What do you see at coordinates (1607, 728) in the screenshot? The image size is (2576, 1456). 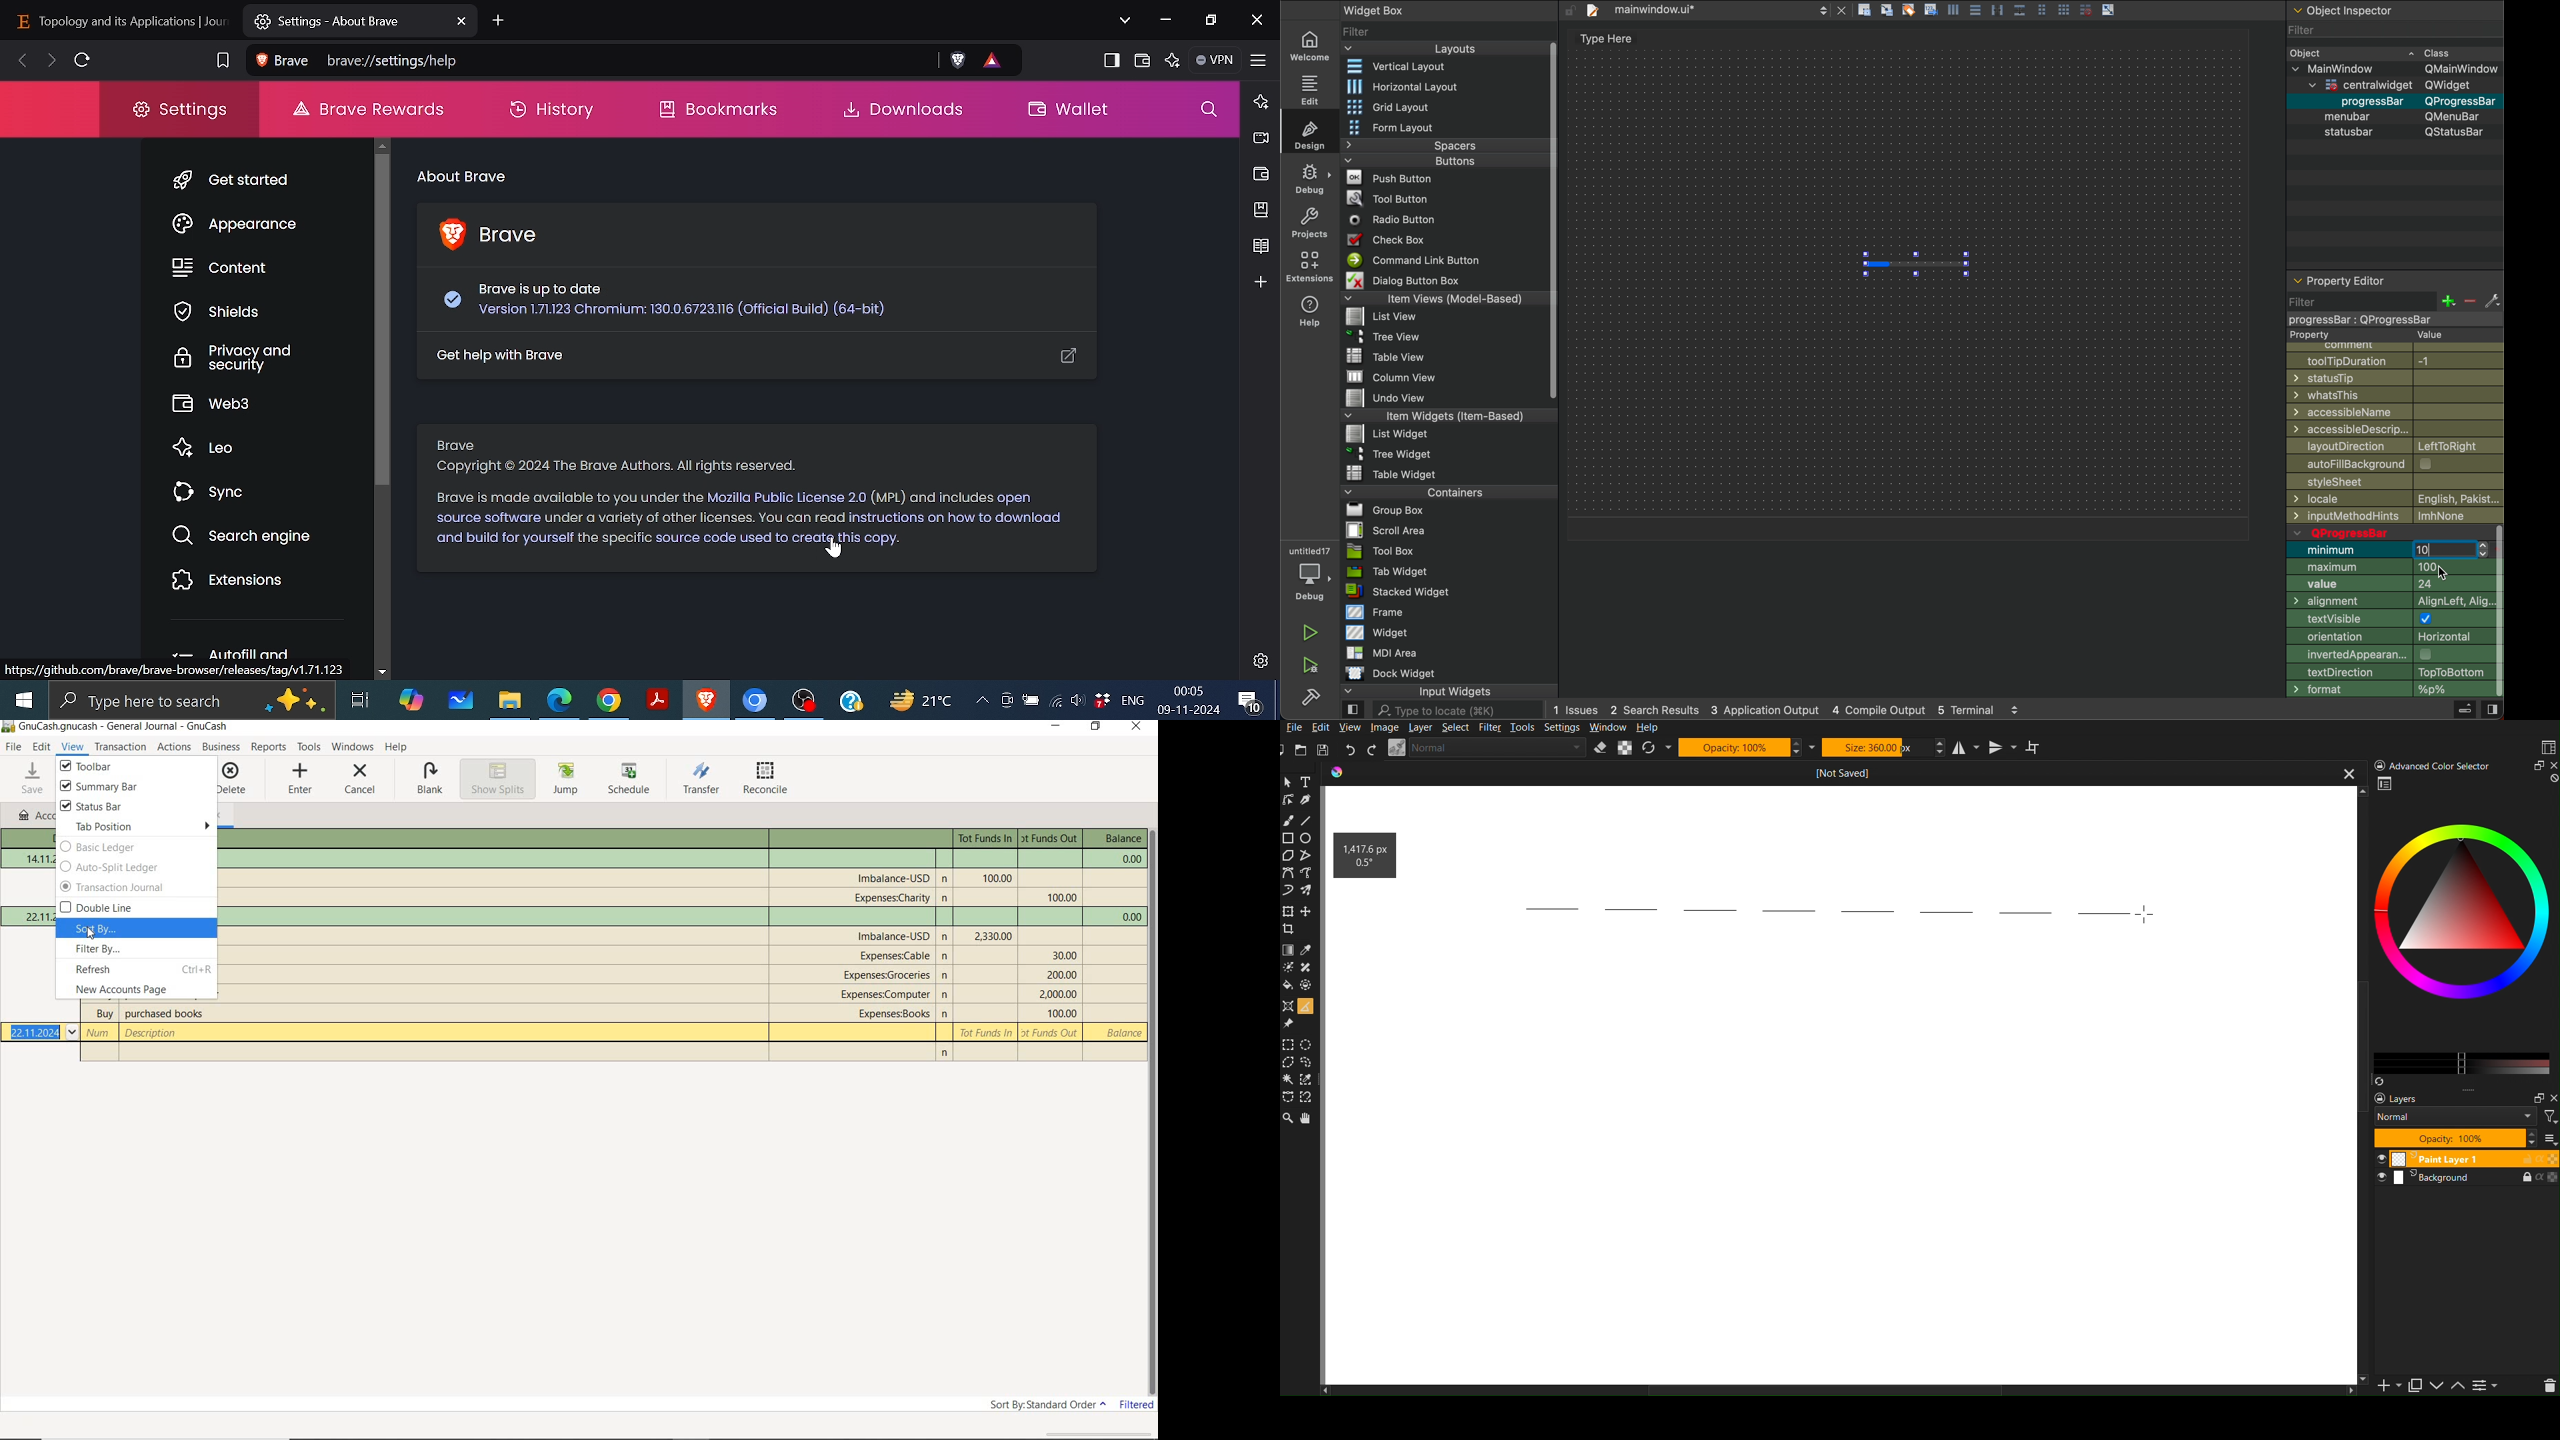 I see `Window` at bounding box center [1607, 728].